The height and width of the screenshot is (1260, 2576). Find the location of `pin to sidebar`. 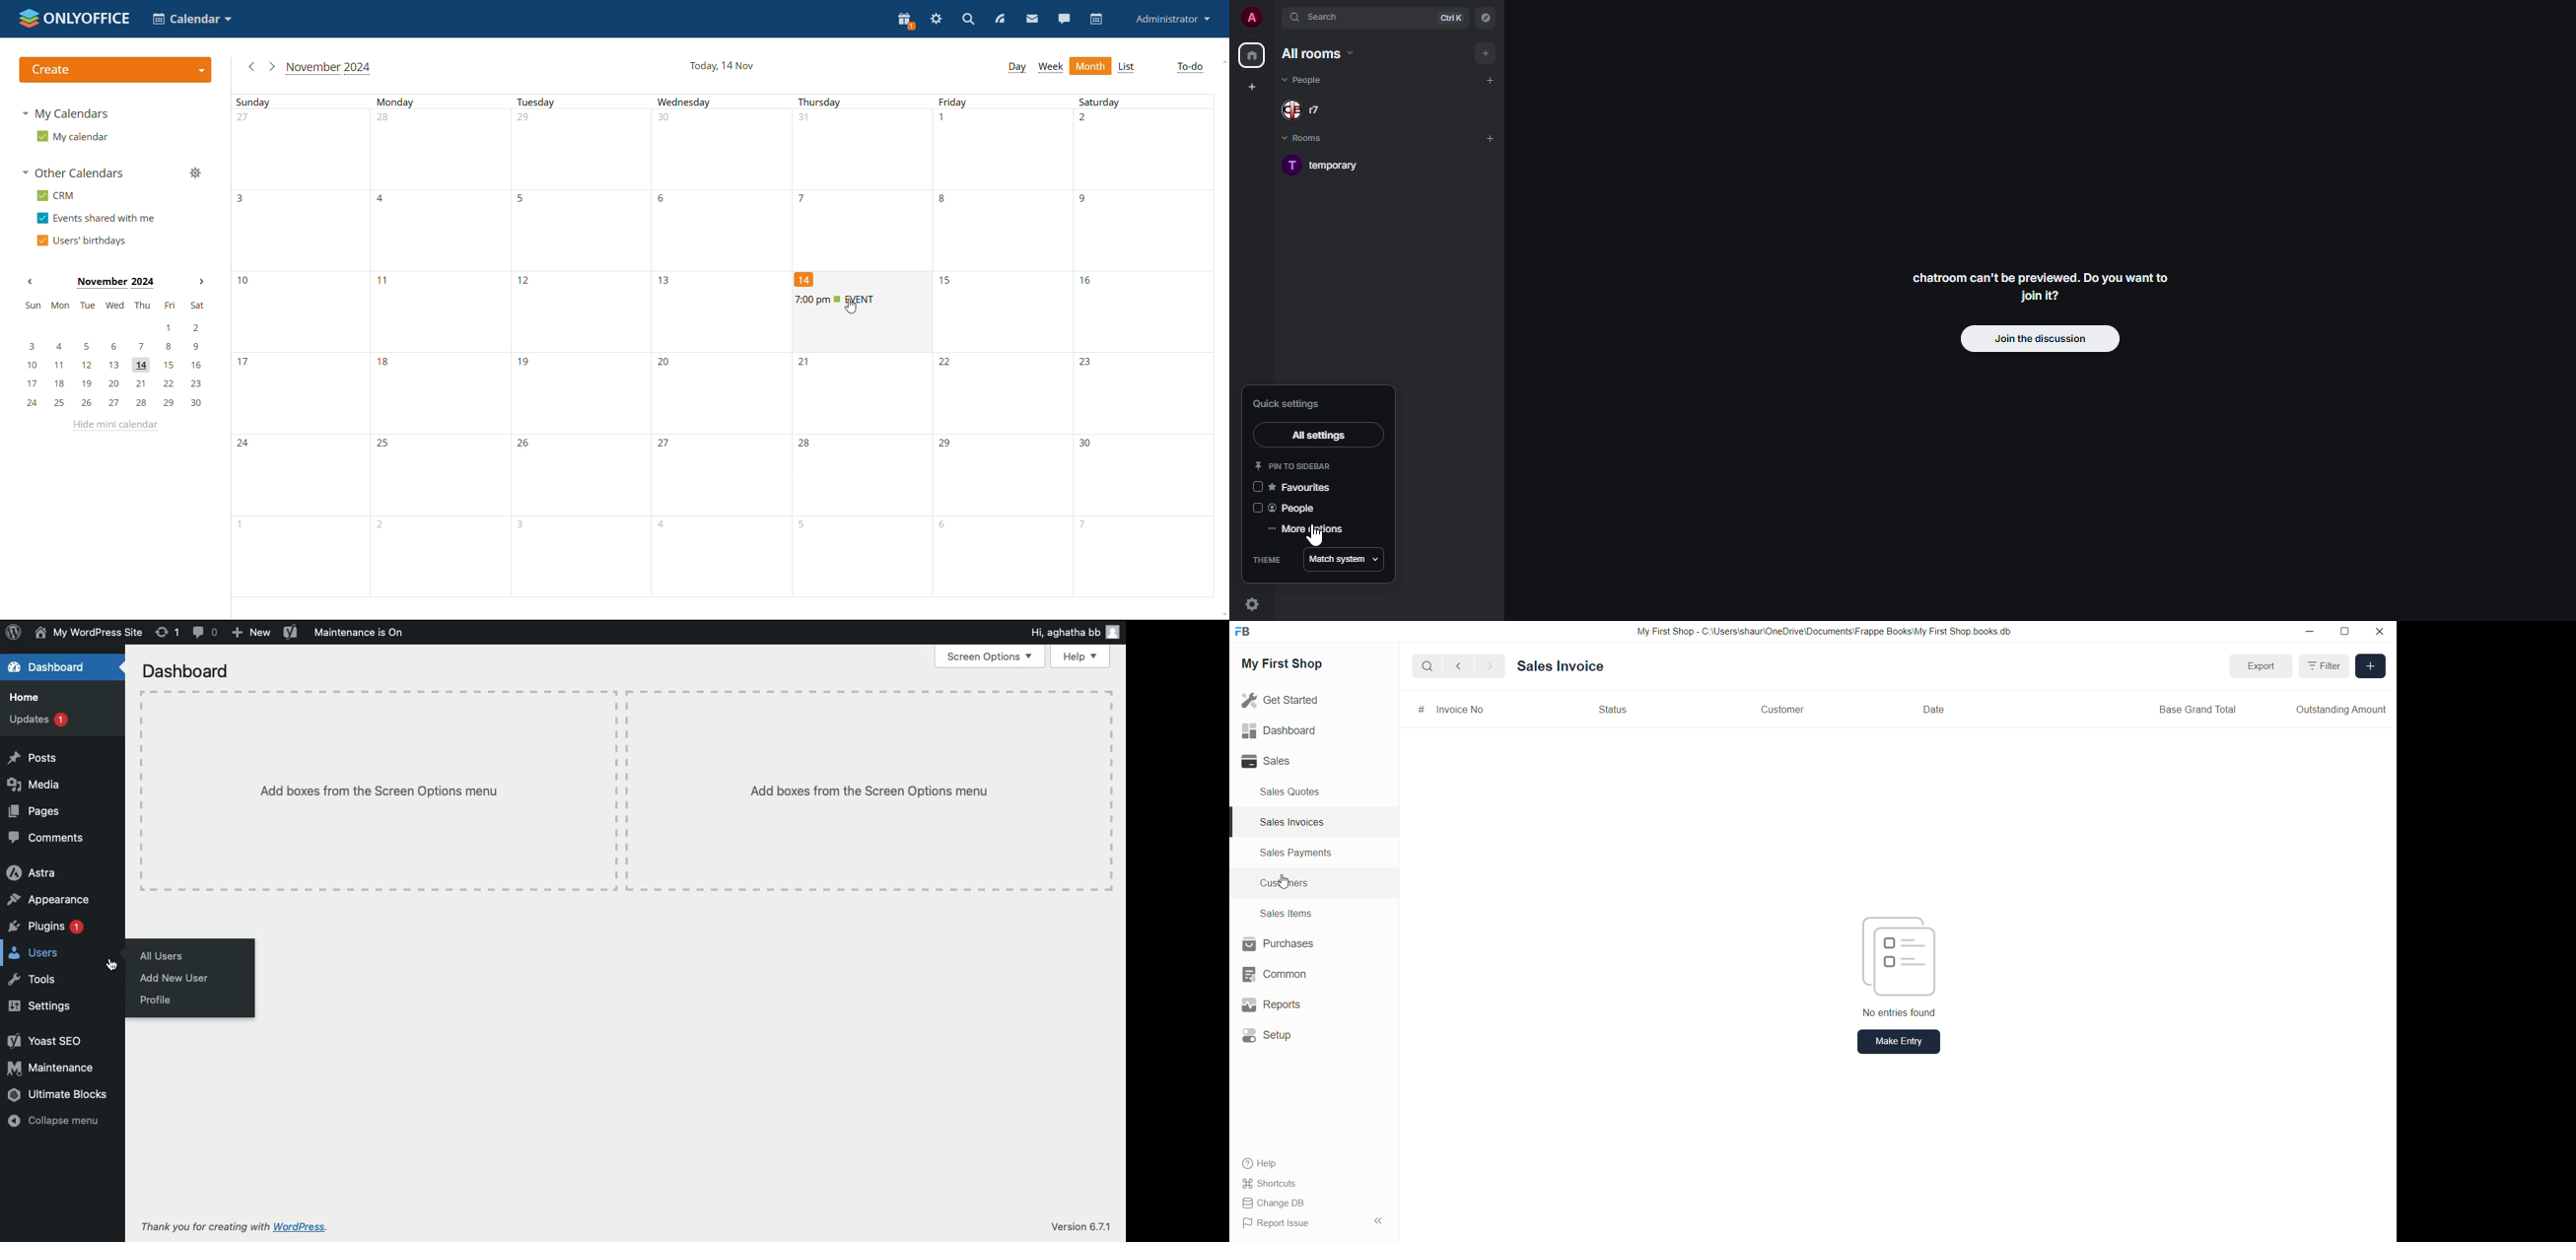

pin to sidebar is located at coordinates (1298, 466).